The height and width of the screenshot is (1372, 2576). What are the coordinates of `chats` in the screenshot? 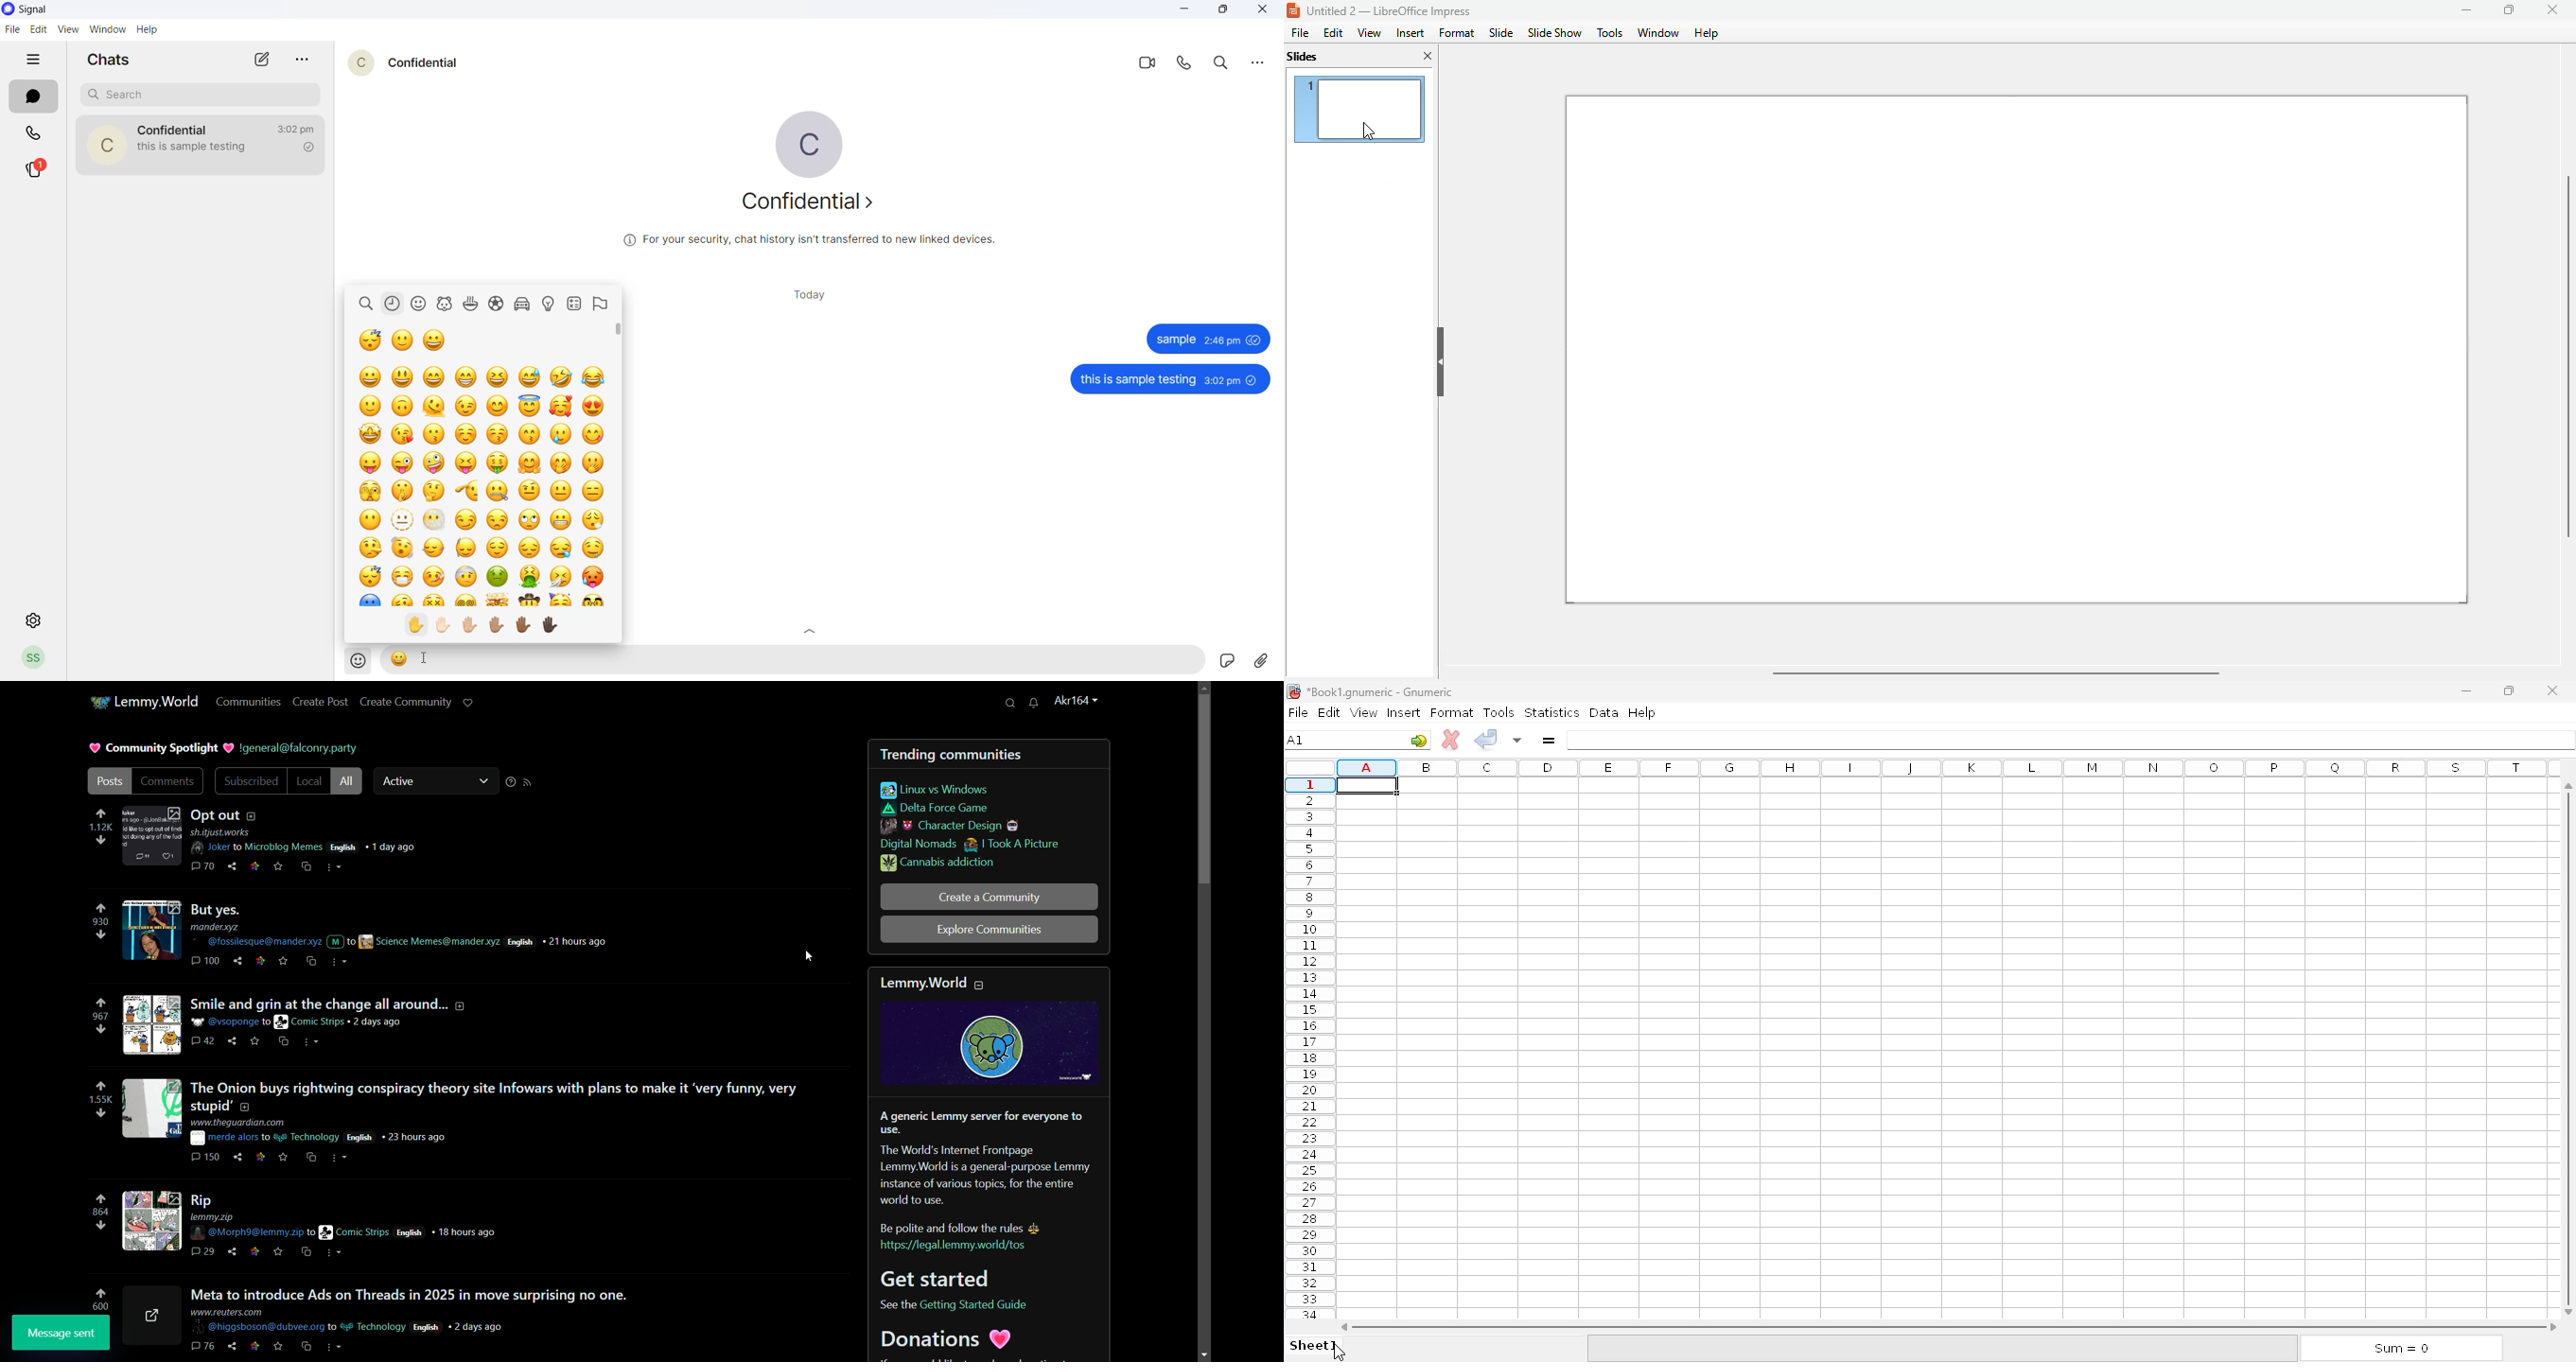 It's located at (33, 97).